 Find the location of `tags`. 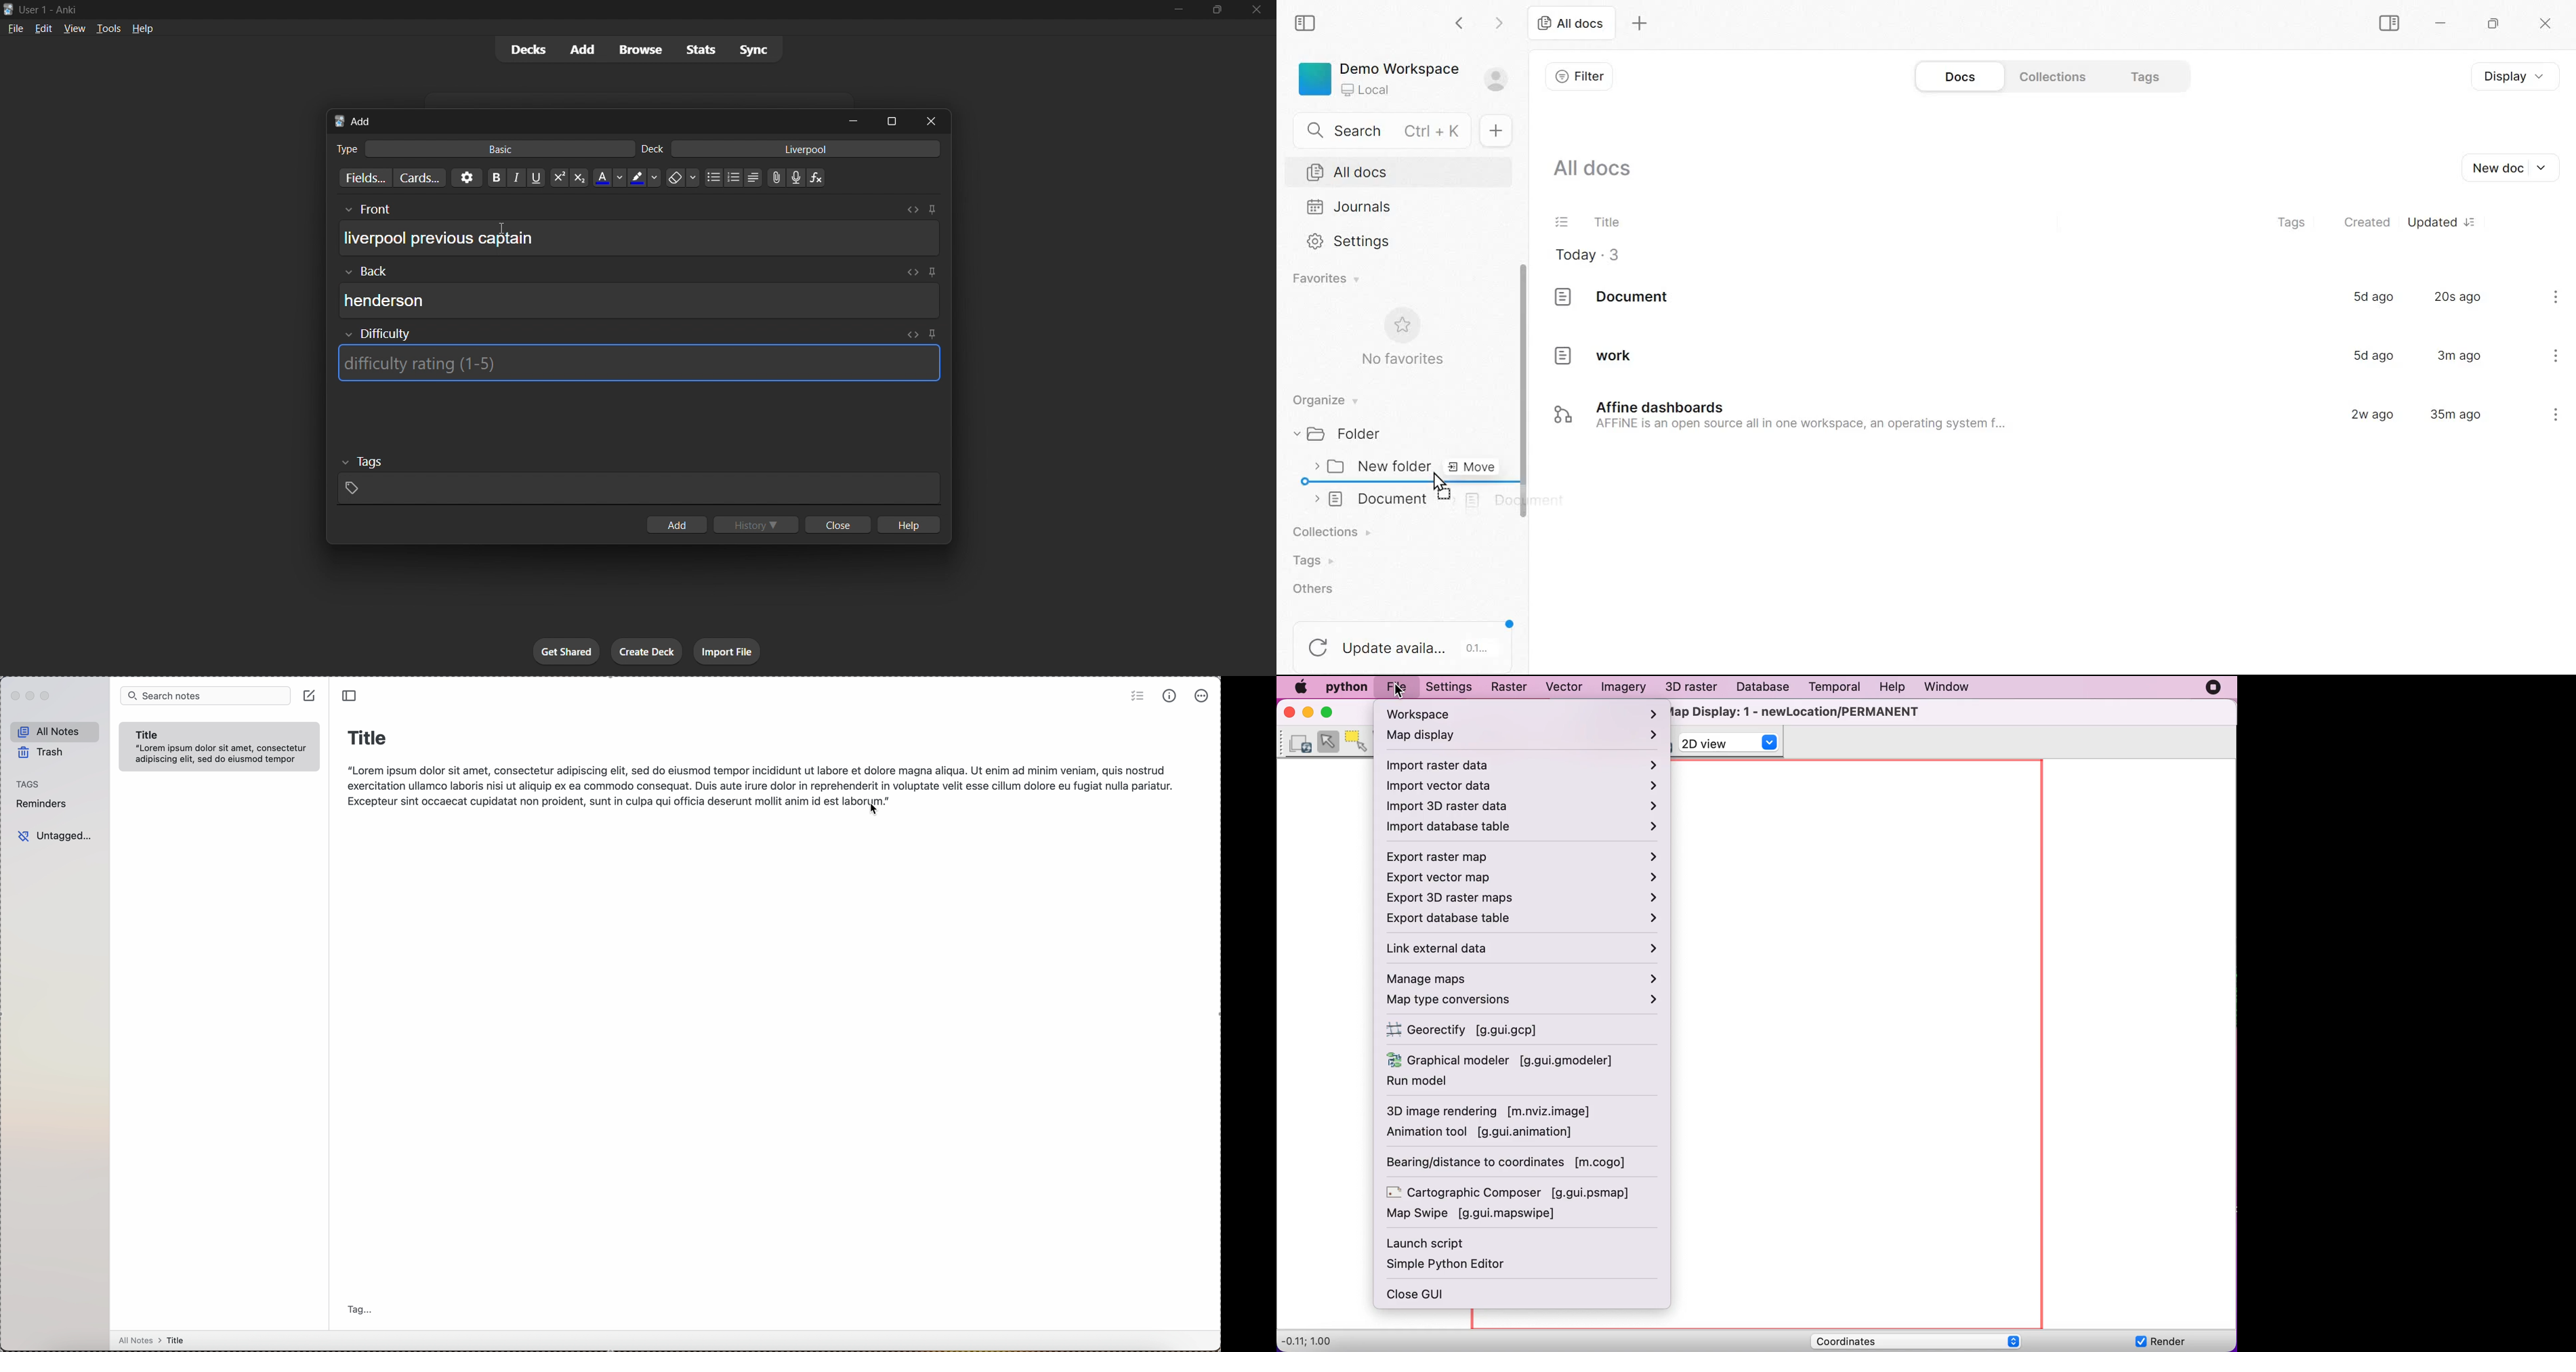

tags is located at coordinates (31, 784).